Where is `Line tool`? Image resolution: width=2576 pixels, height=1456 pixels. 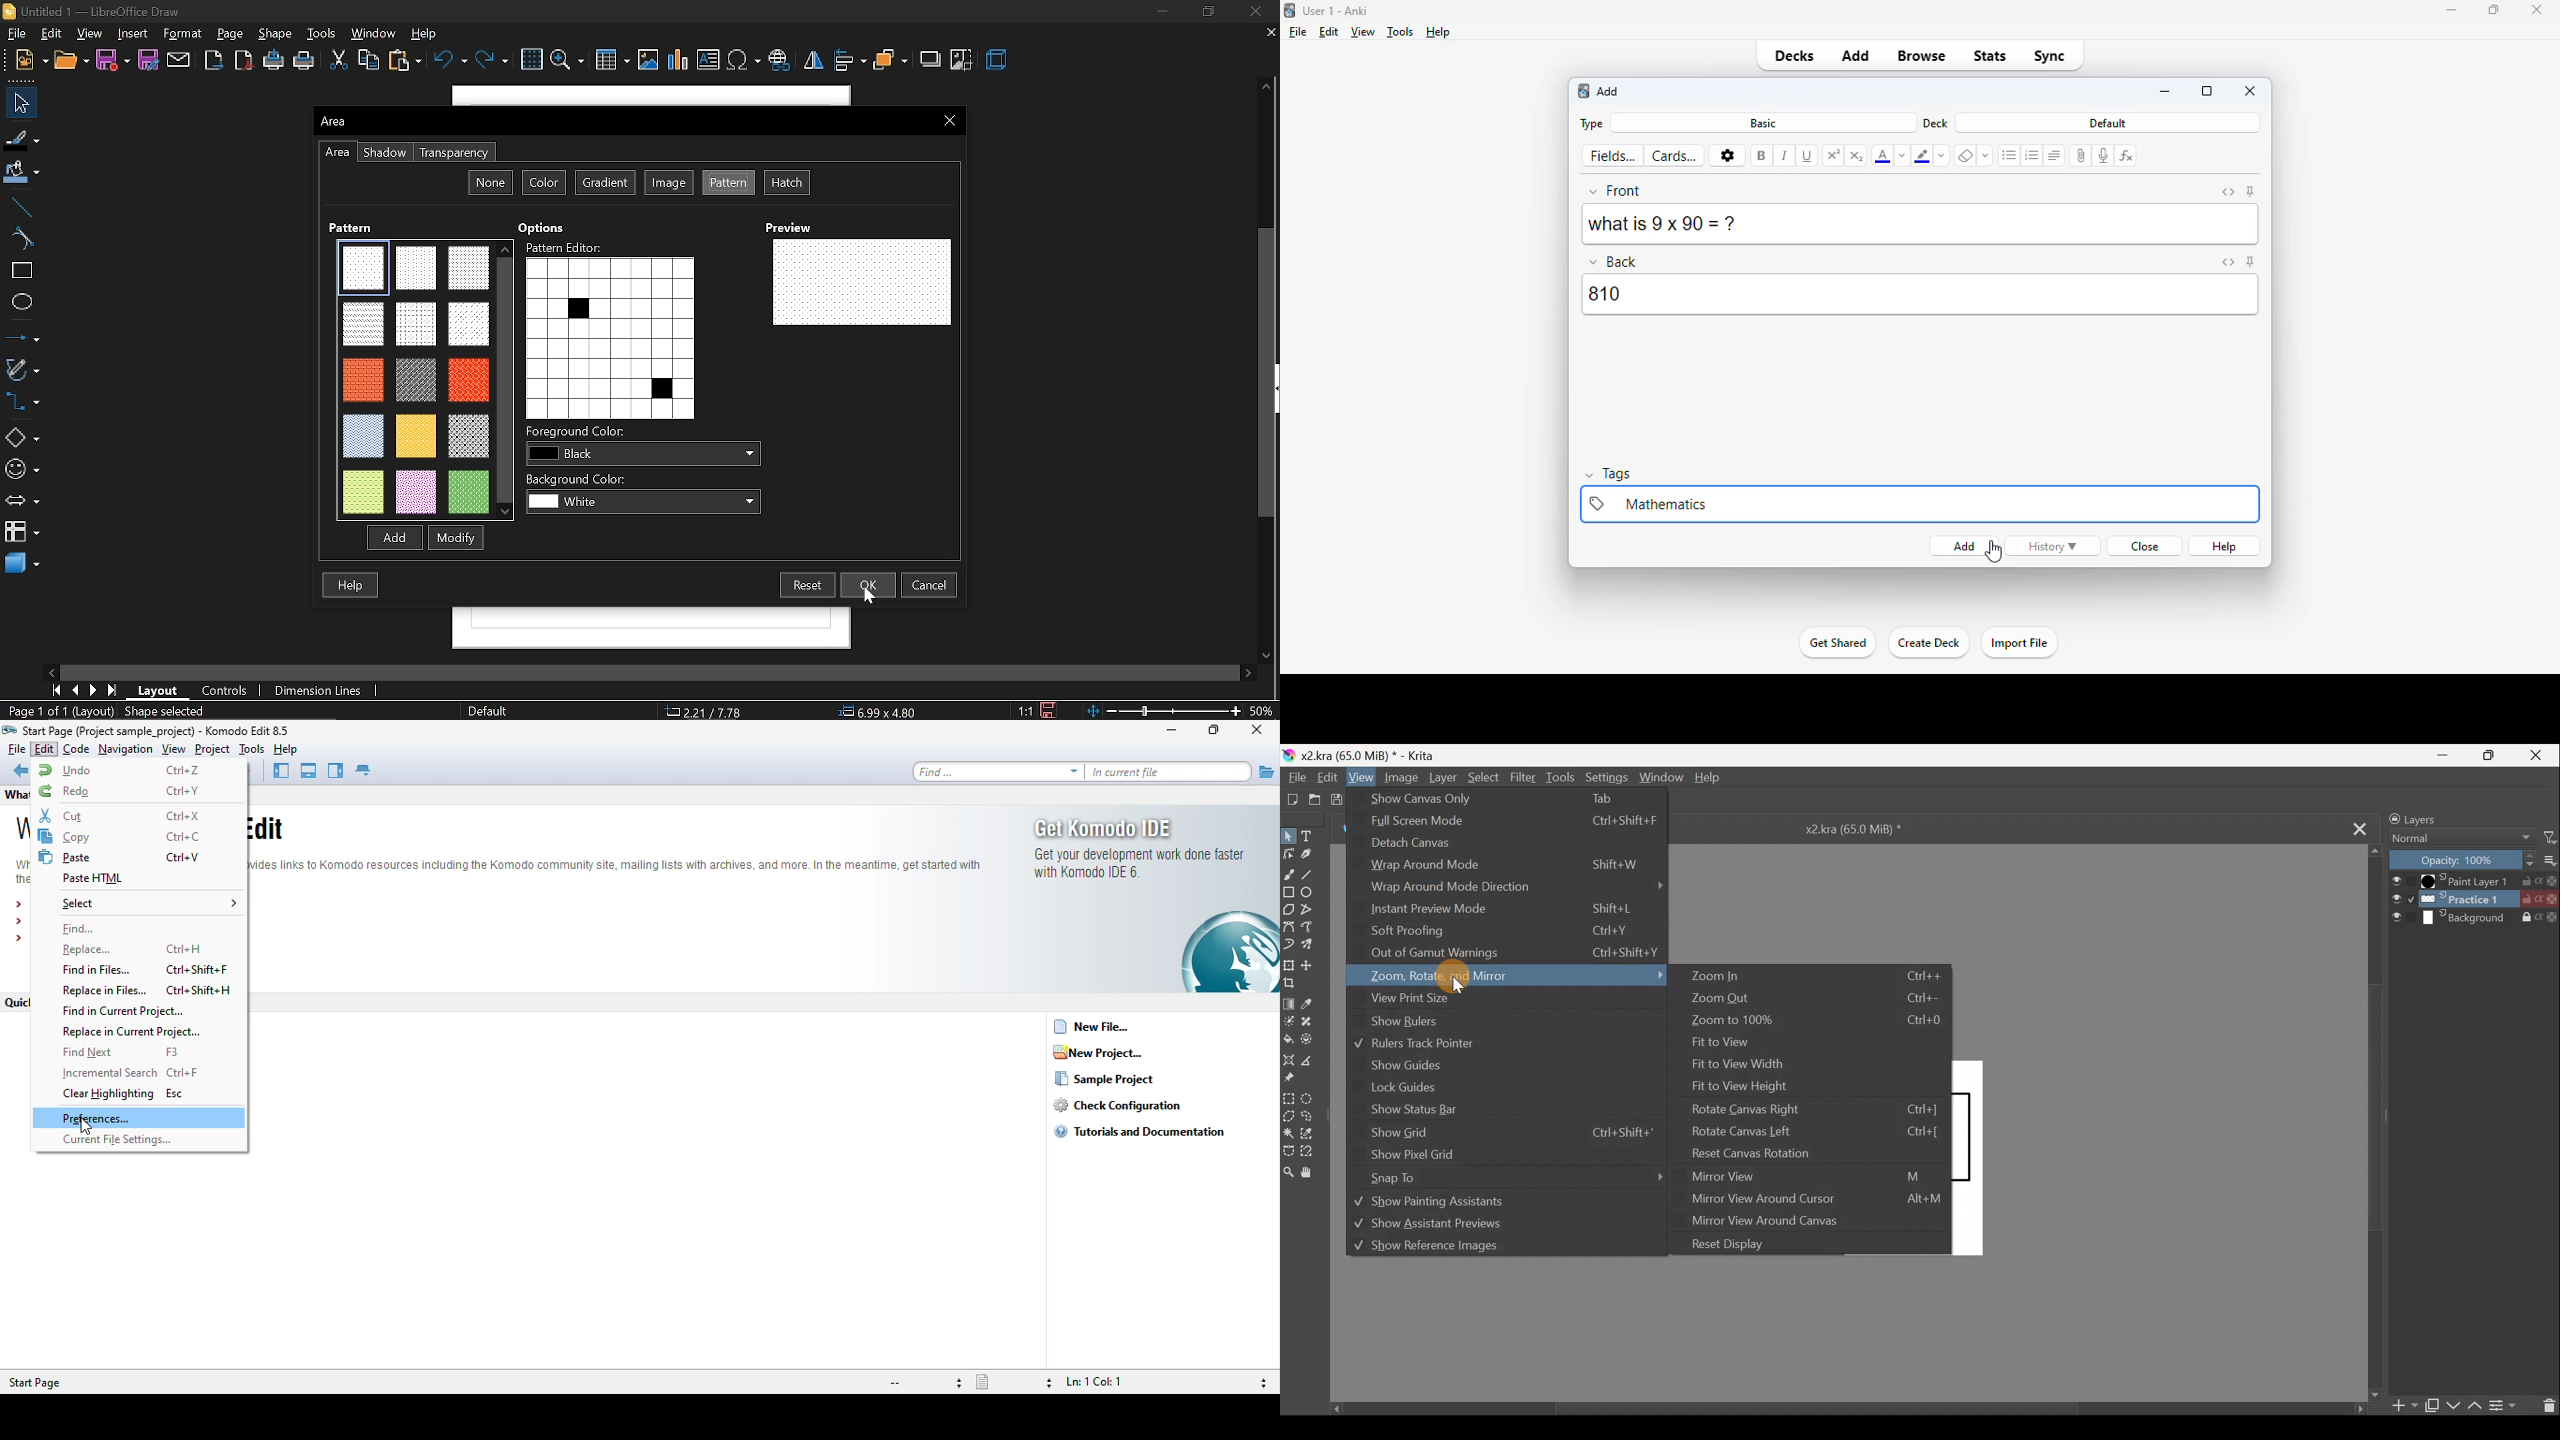
Line tool is located at coordinates (1311, 873).